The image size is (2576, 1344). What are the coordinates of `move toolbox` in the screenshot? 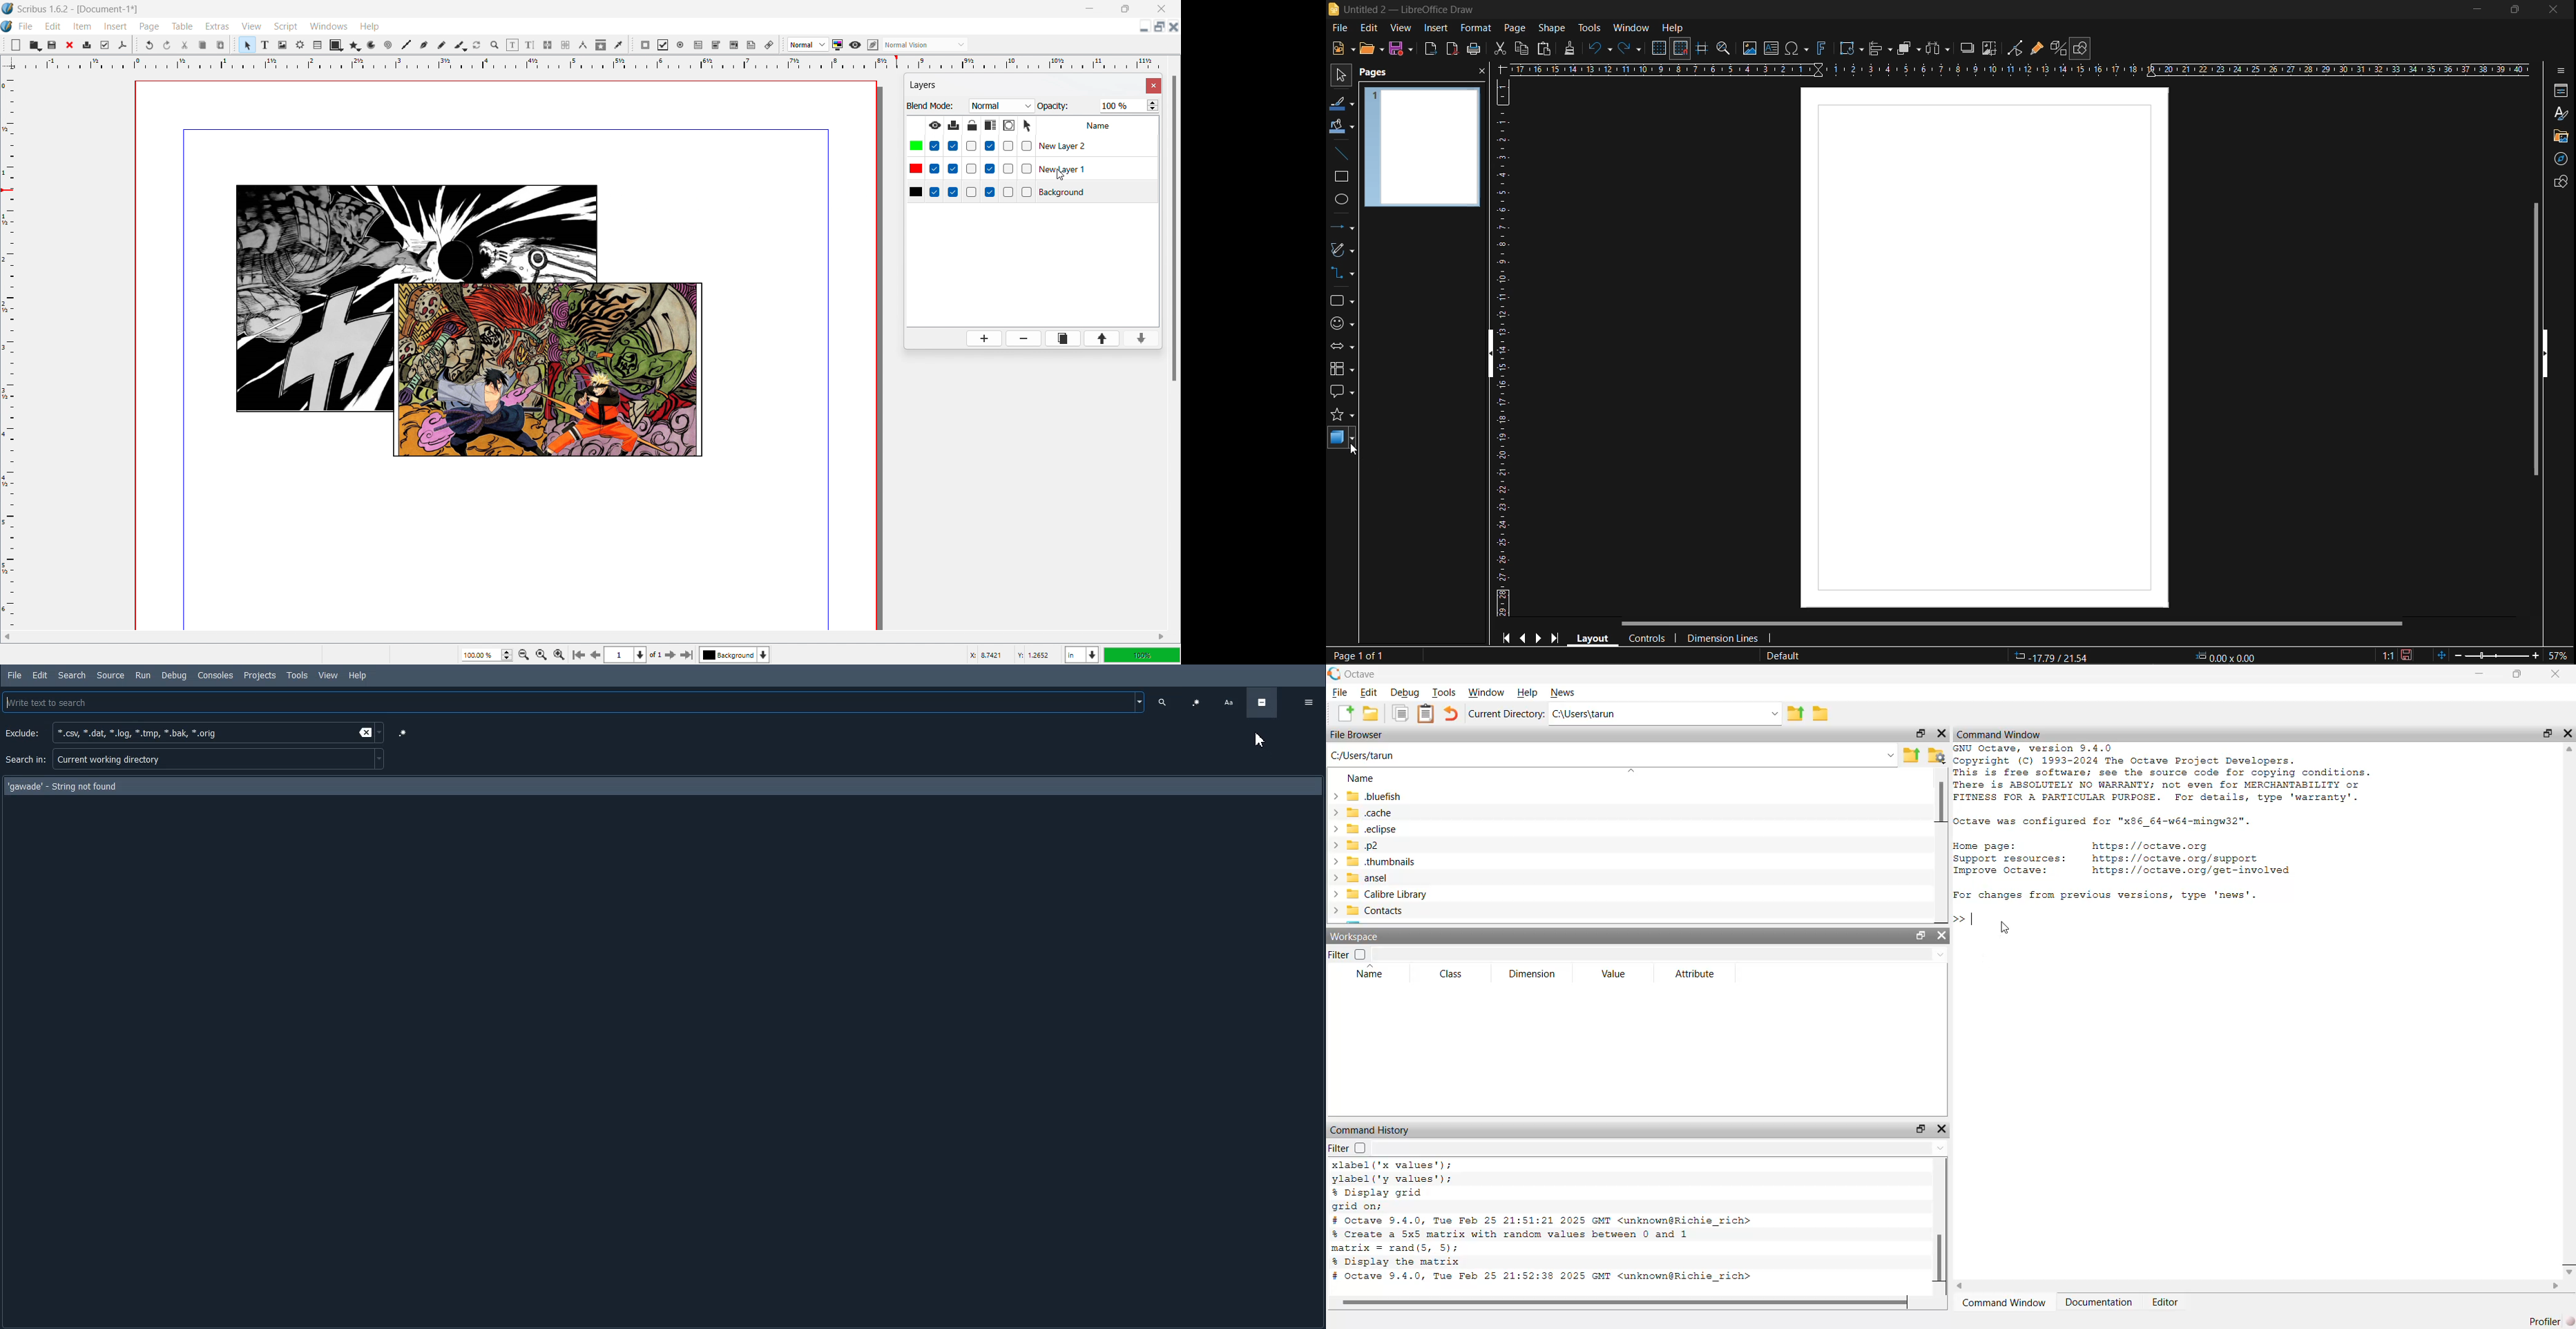 It's located at (137, 44).